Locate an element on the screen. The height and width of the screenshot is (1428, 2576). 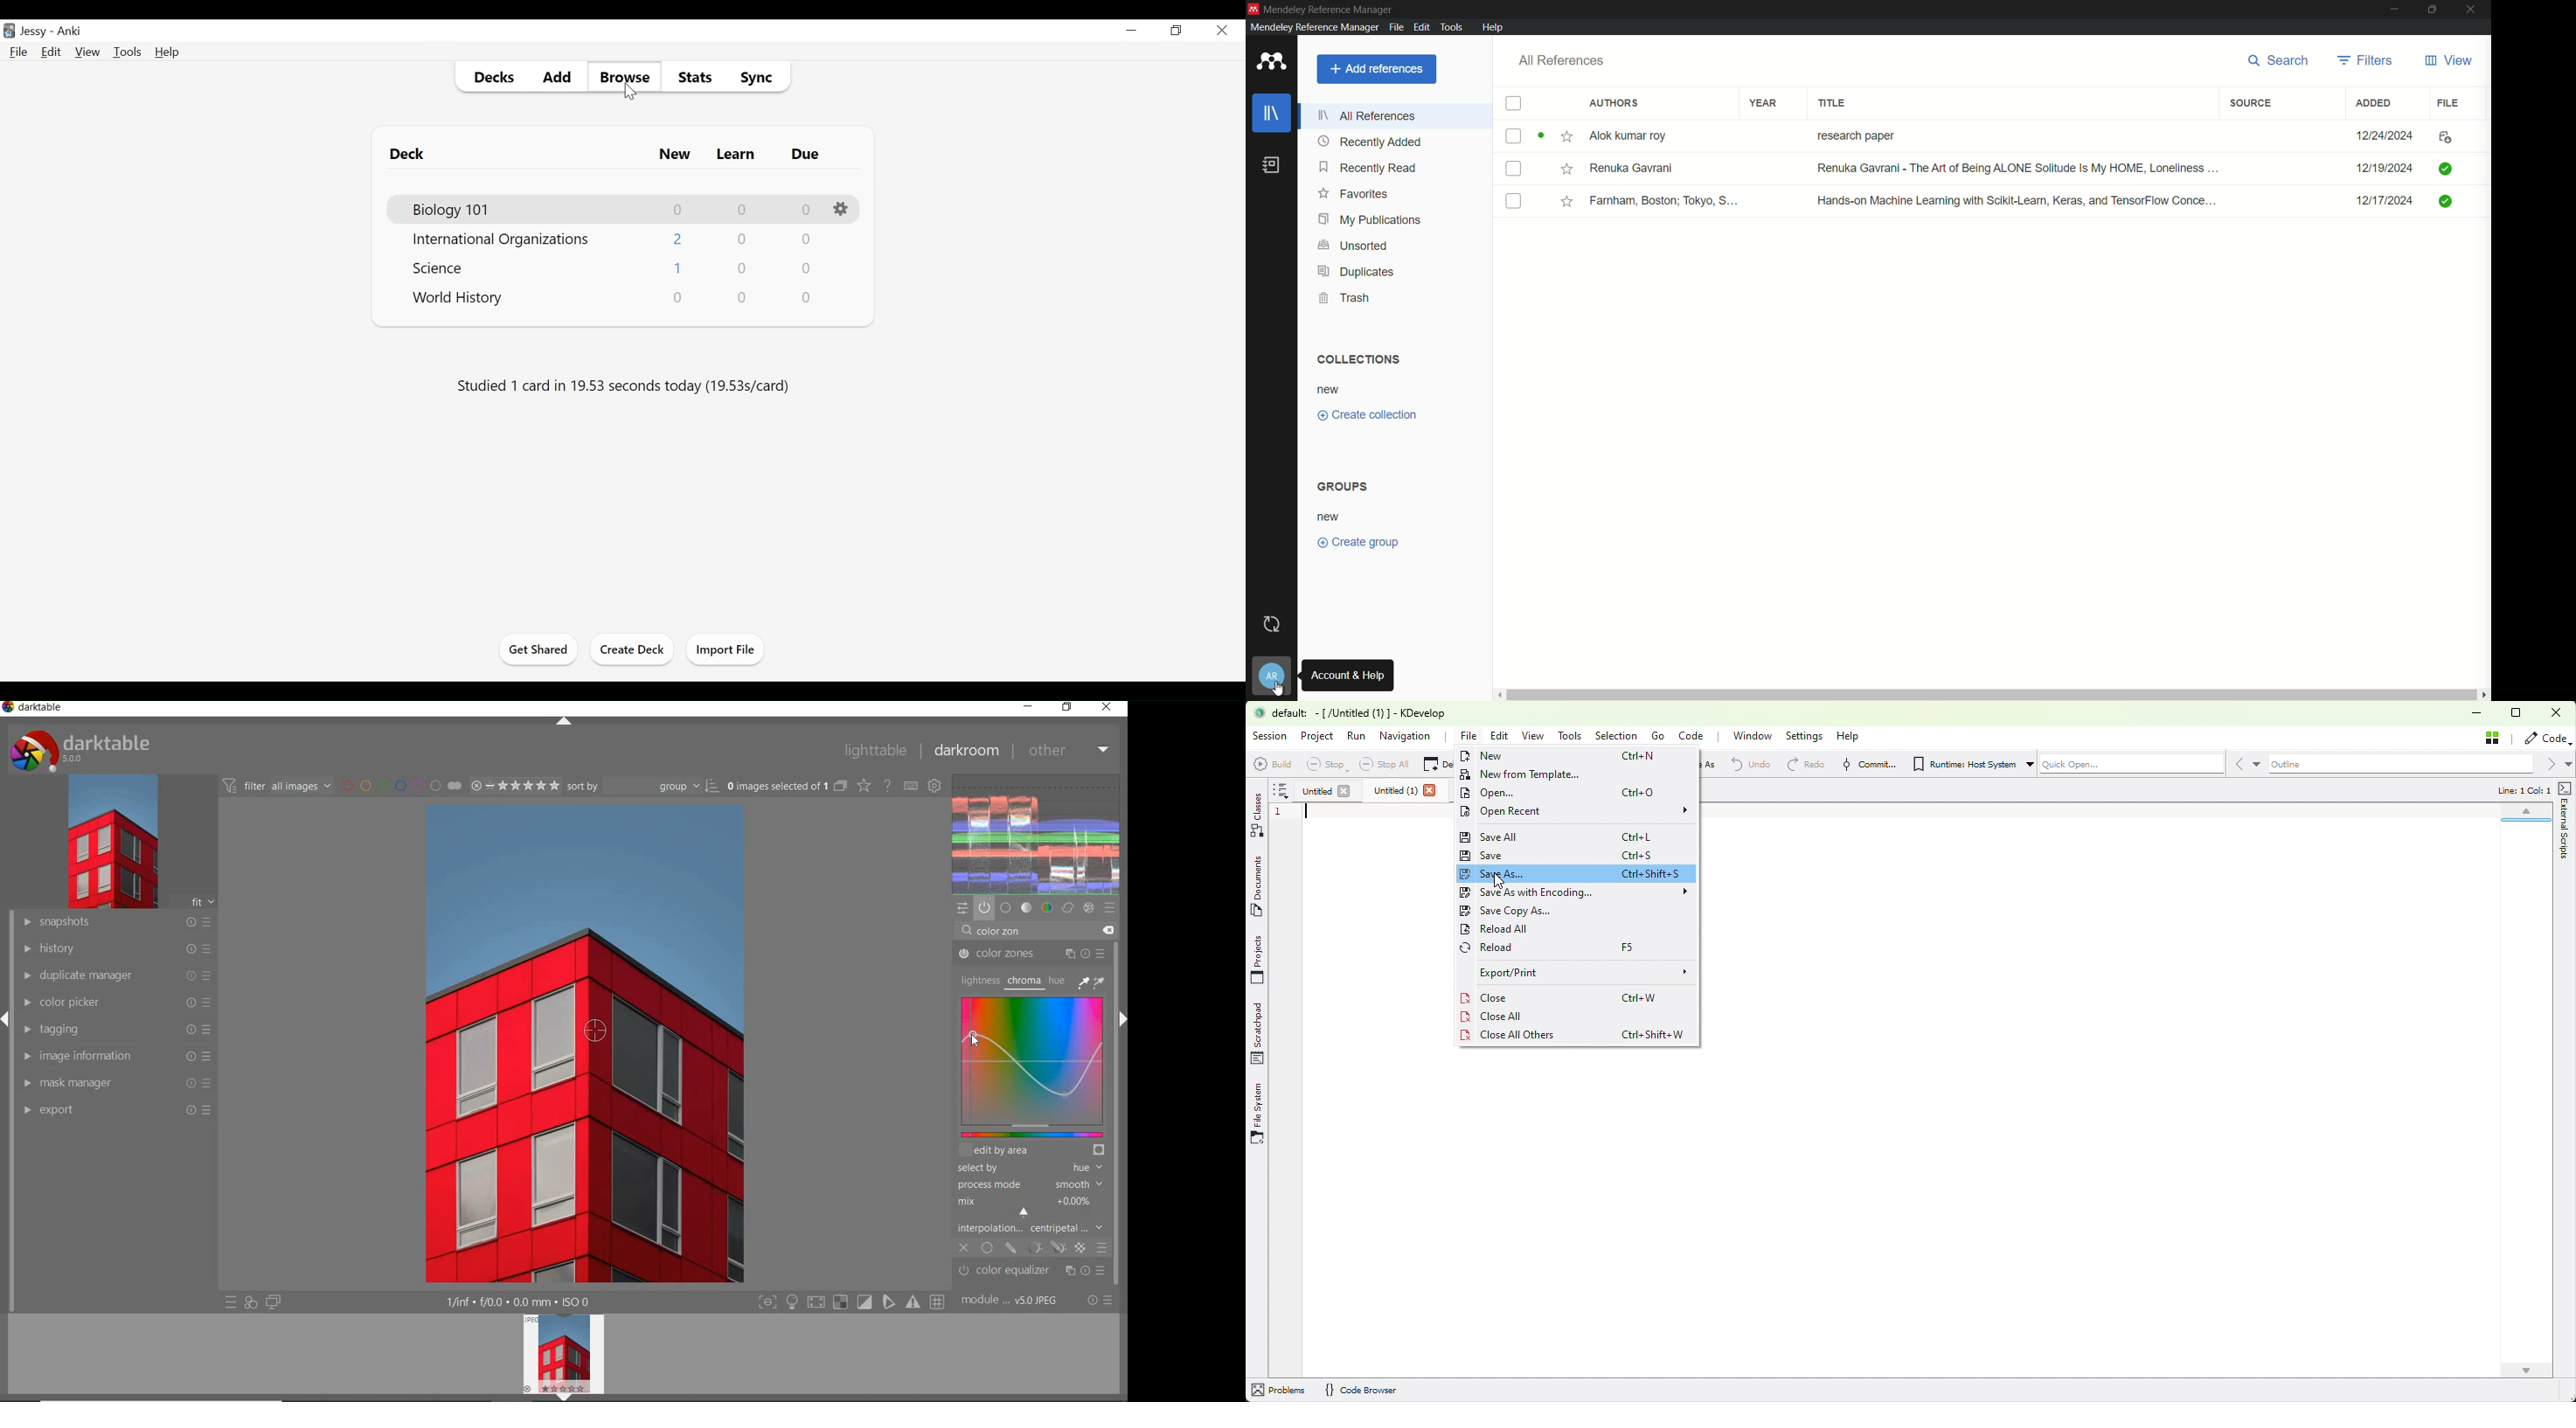
INTERPOLATION is located at coordinates (1030, 1227).